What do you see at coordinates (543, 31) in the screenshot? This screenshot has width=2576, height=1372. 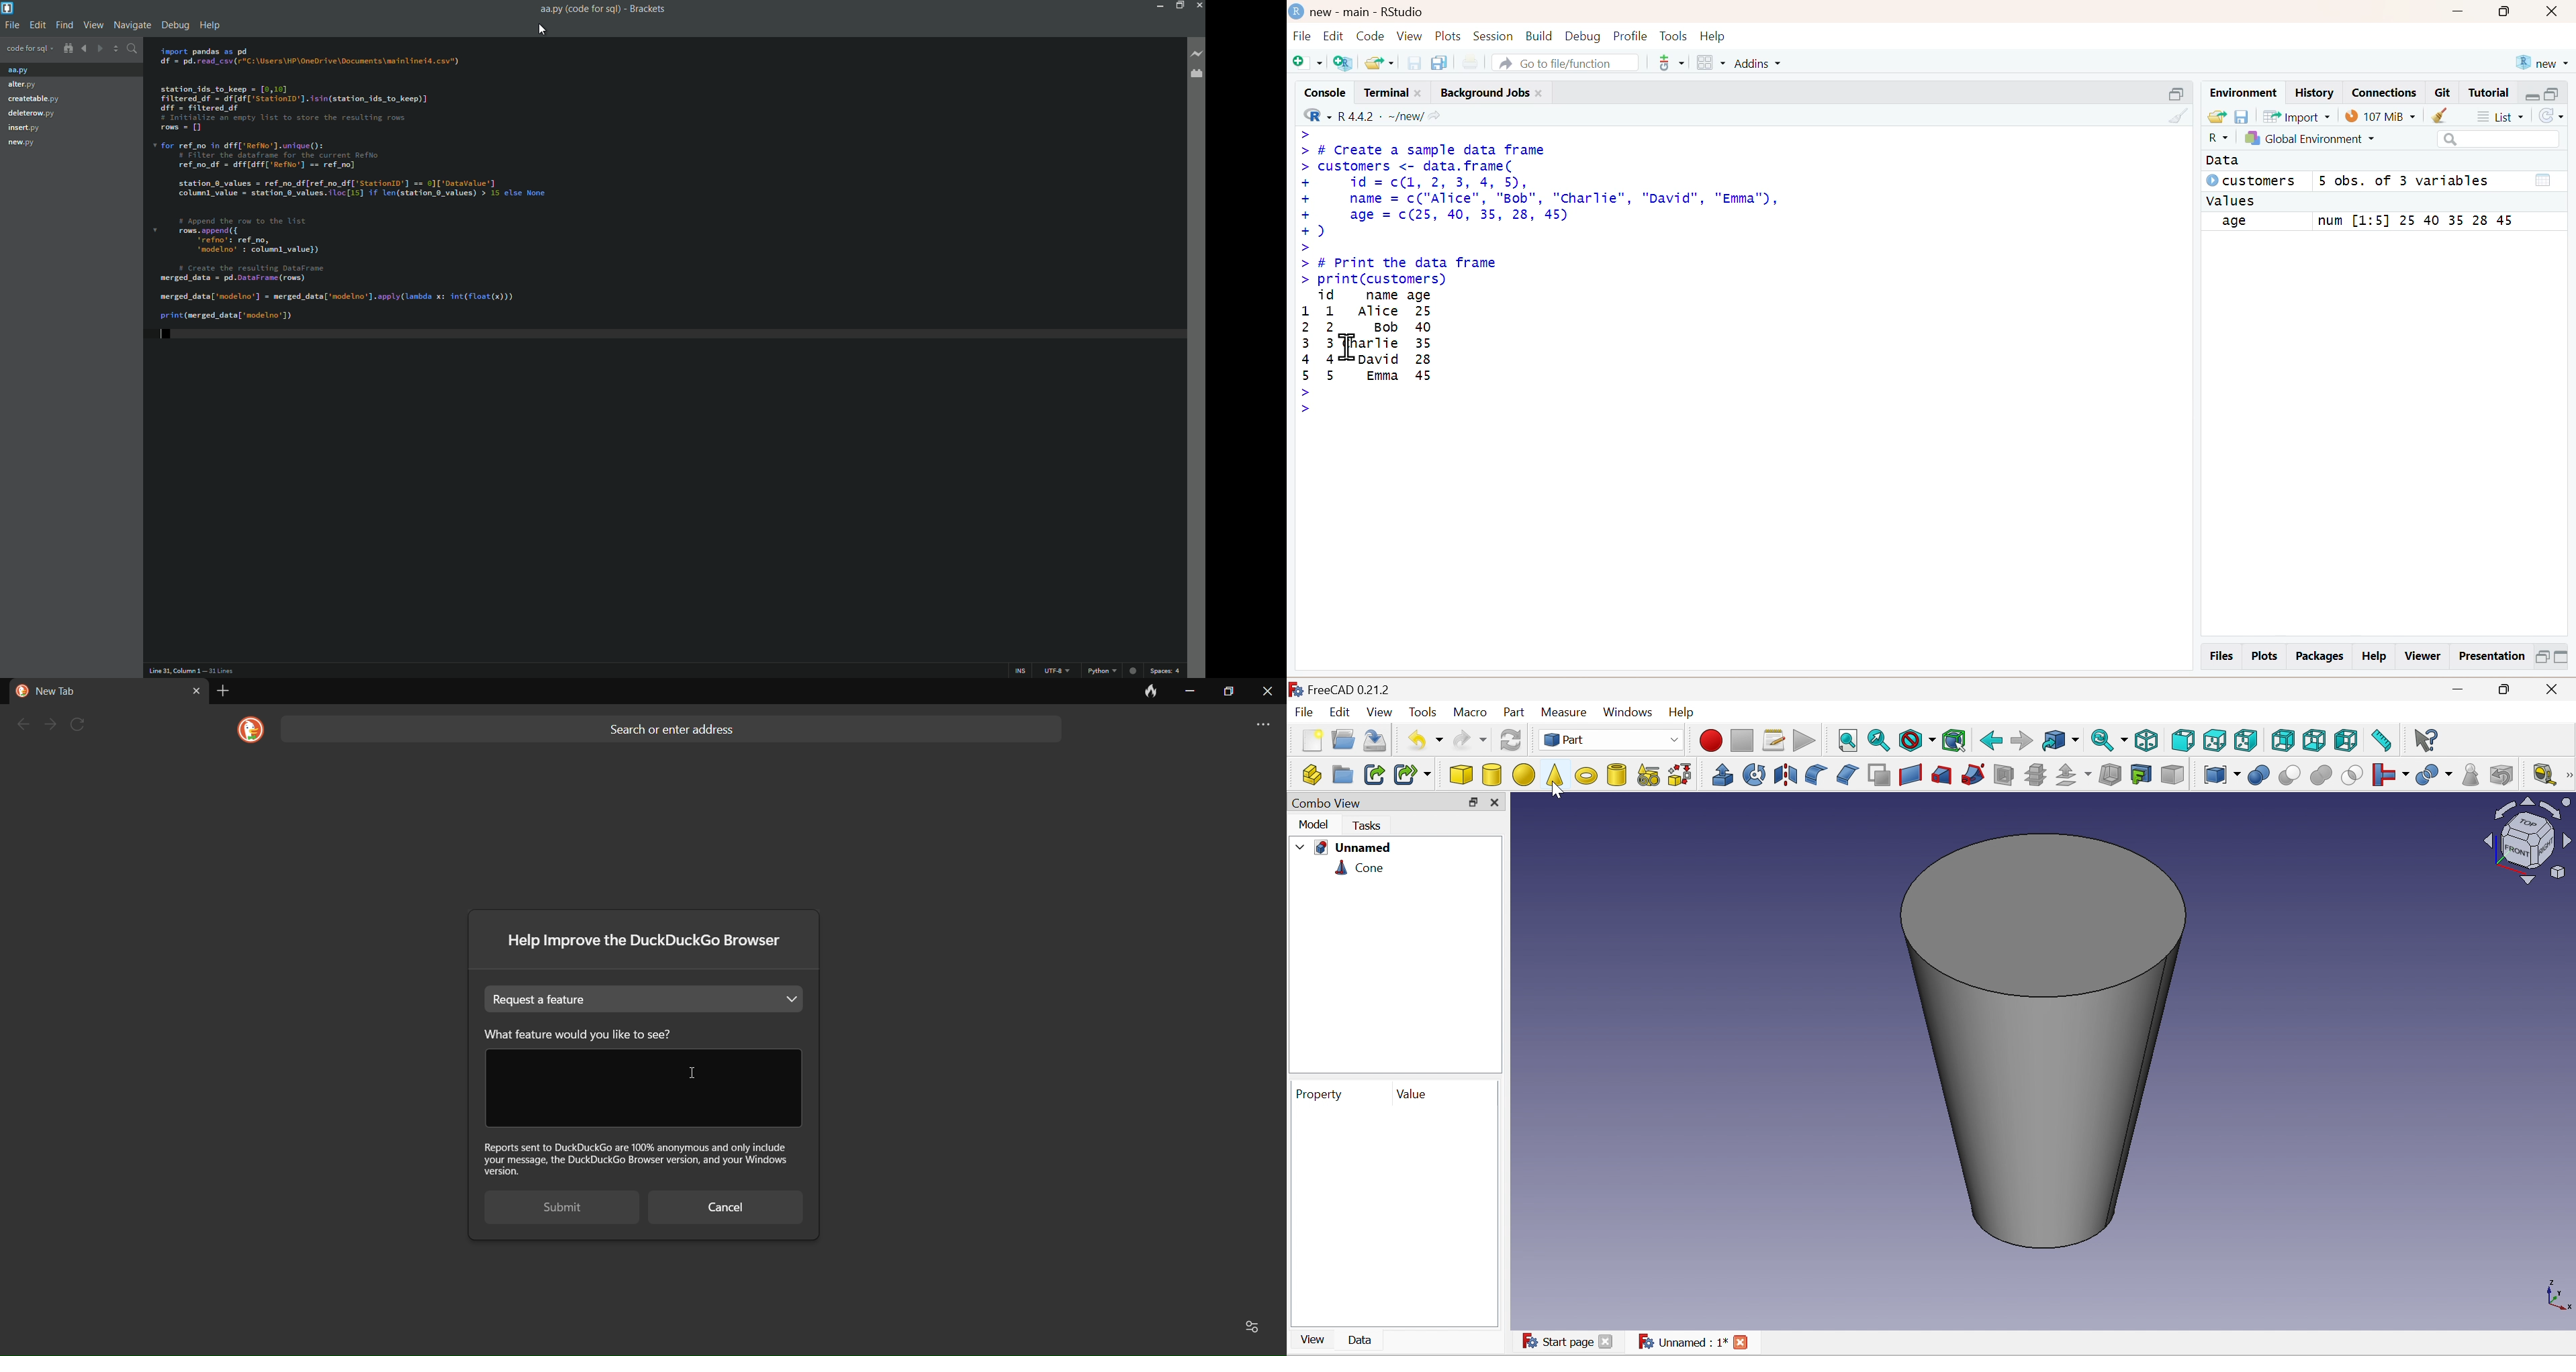 I see `cursor` at bounding box center [543, 31].